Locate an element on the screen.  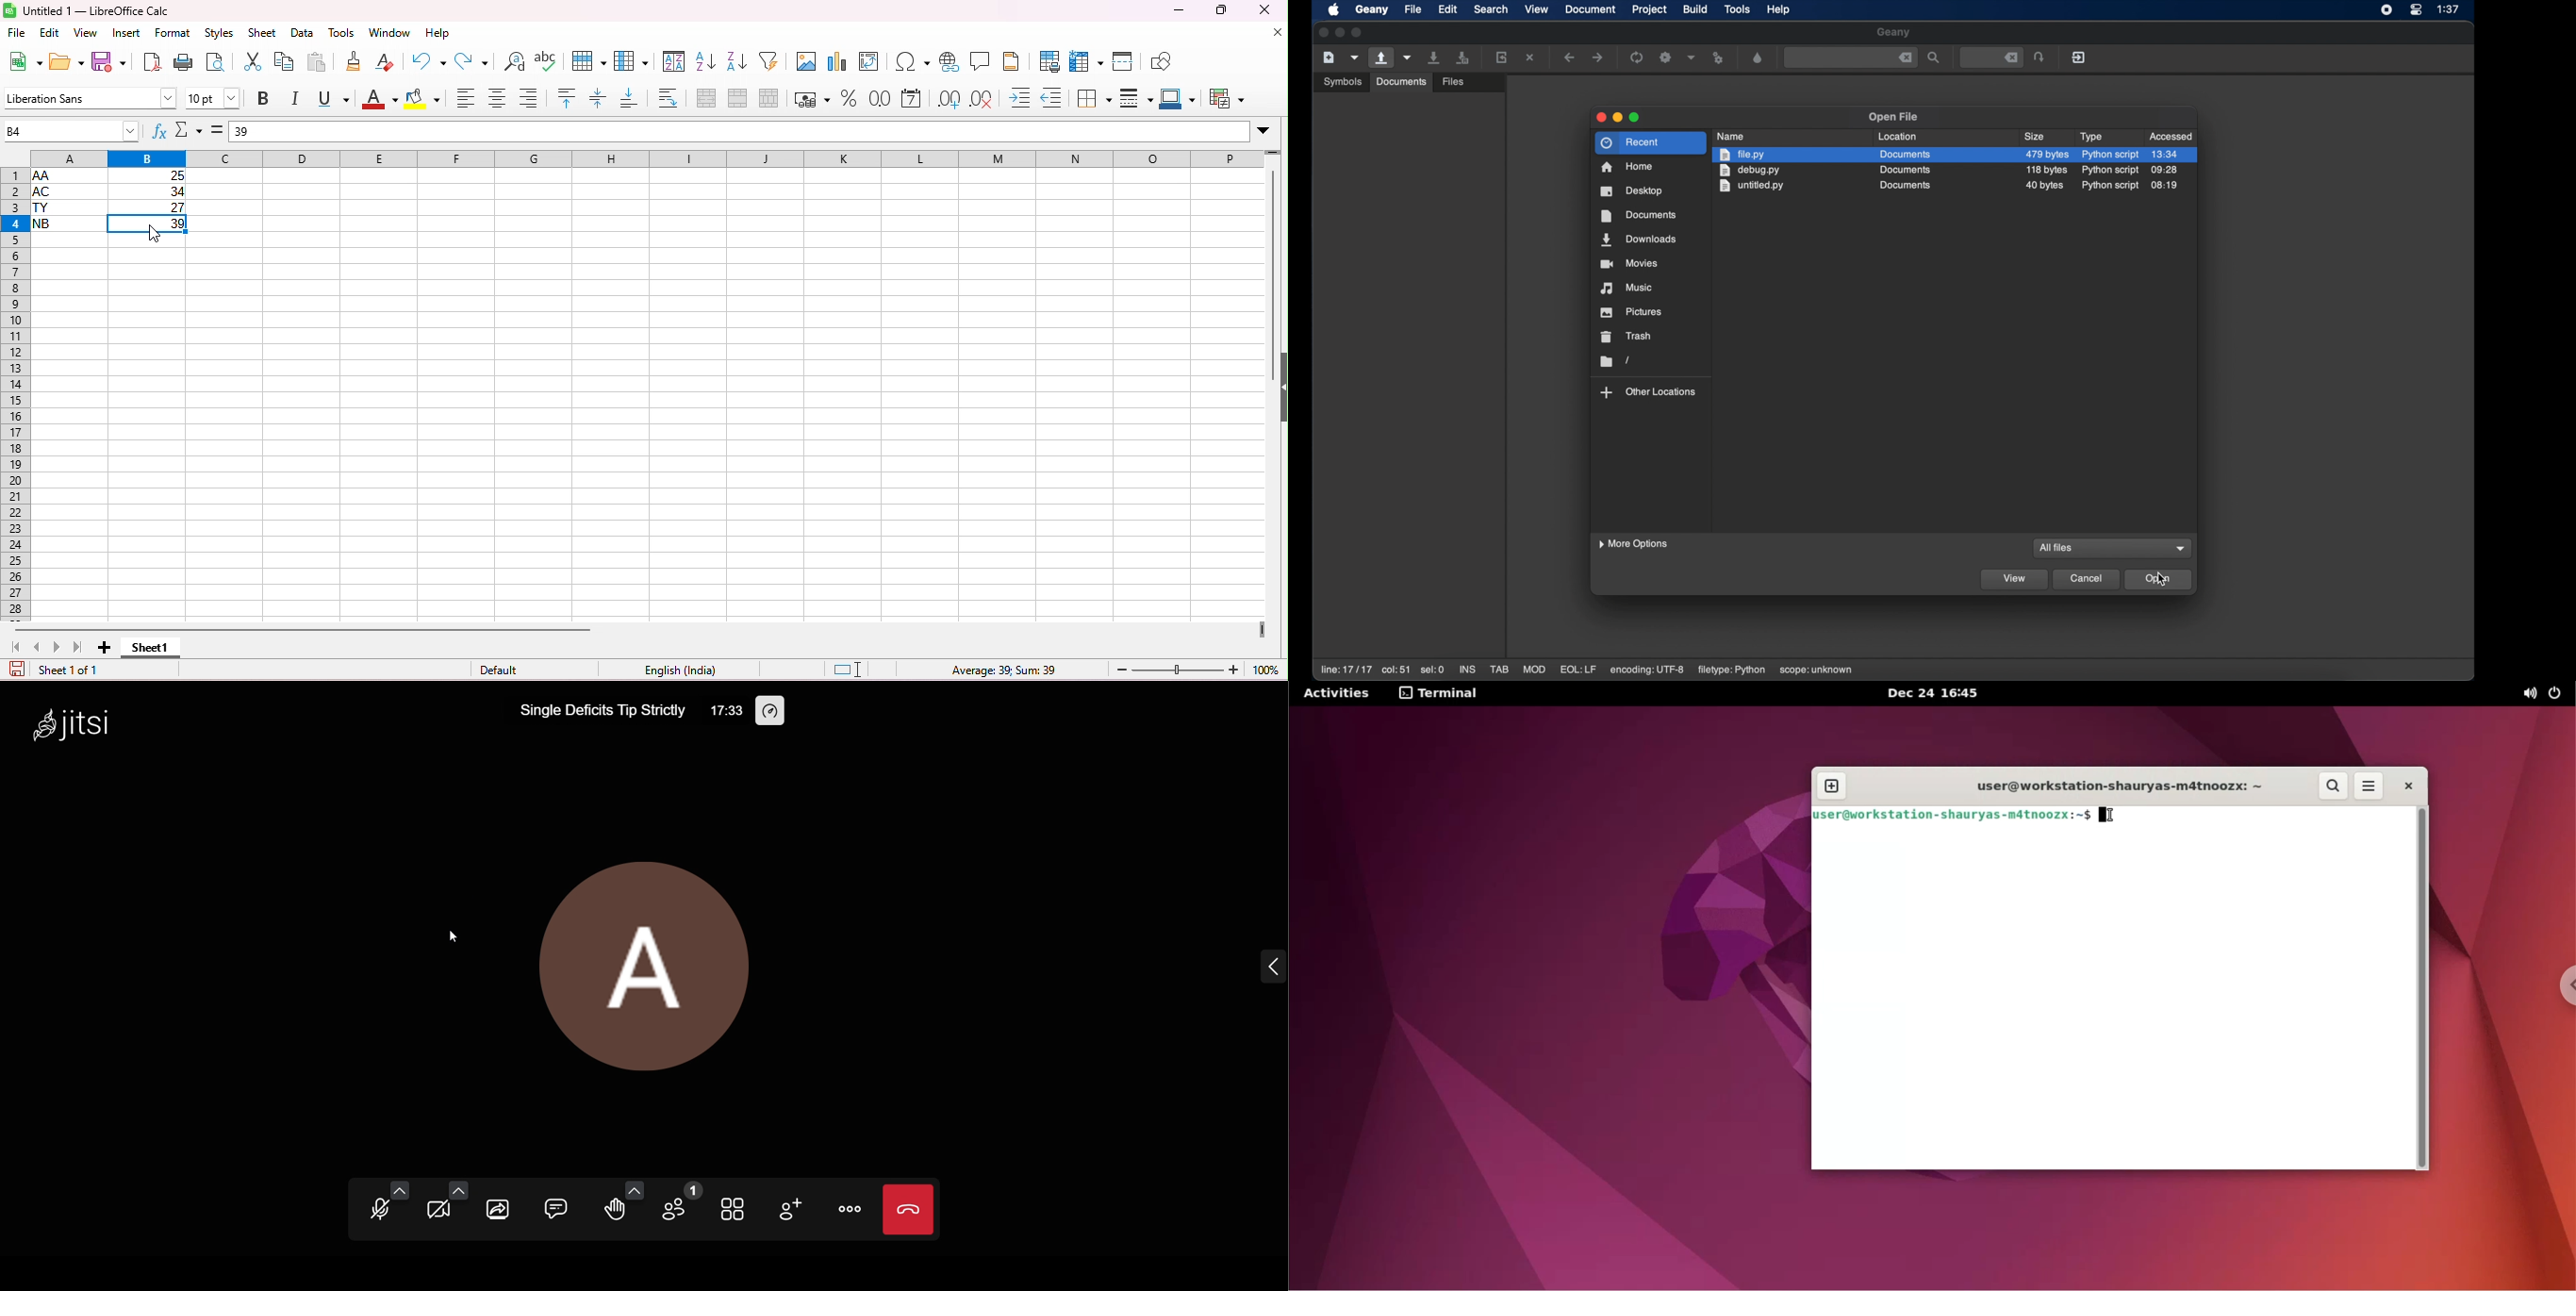
italics is located at coordinates (297, 99).